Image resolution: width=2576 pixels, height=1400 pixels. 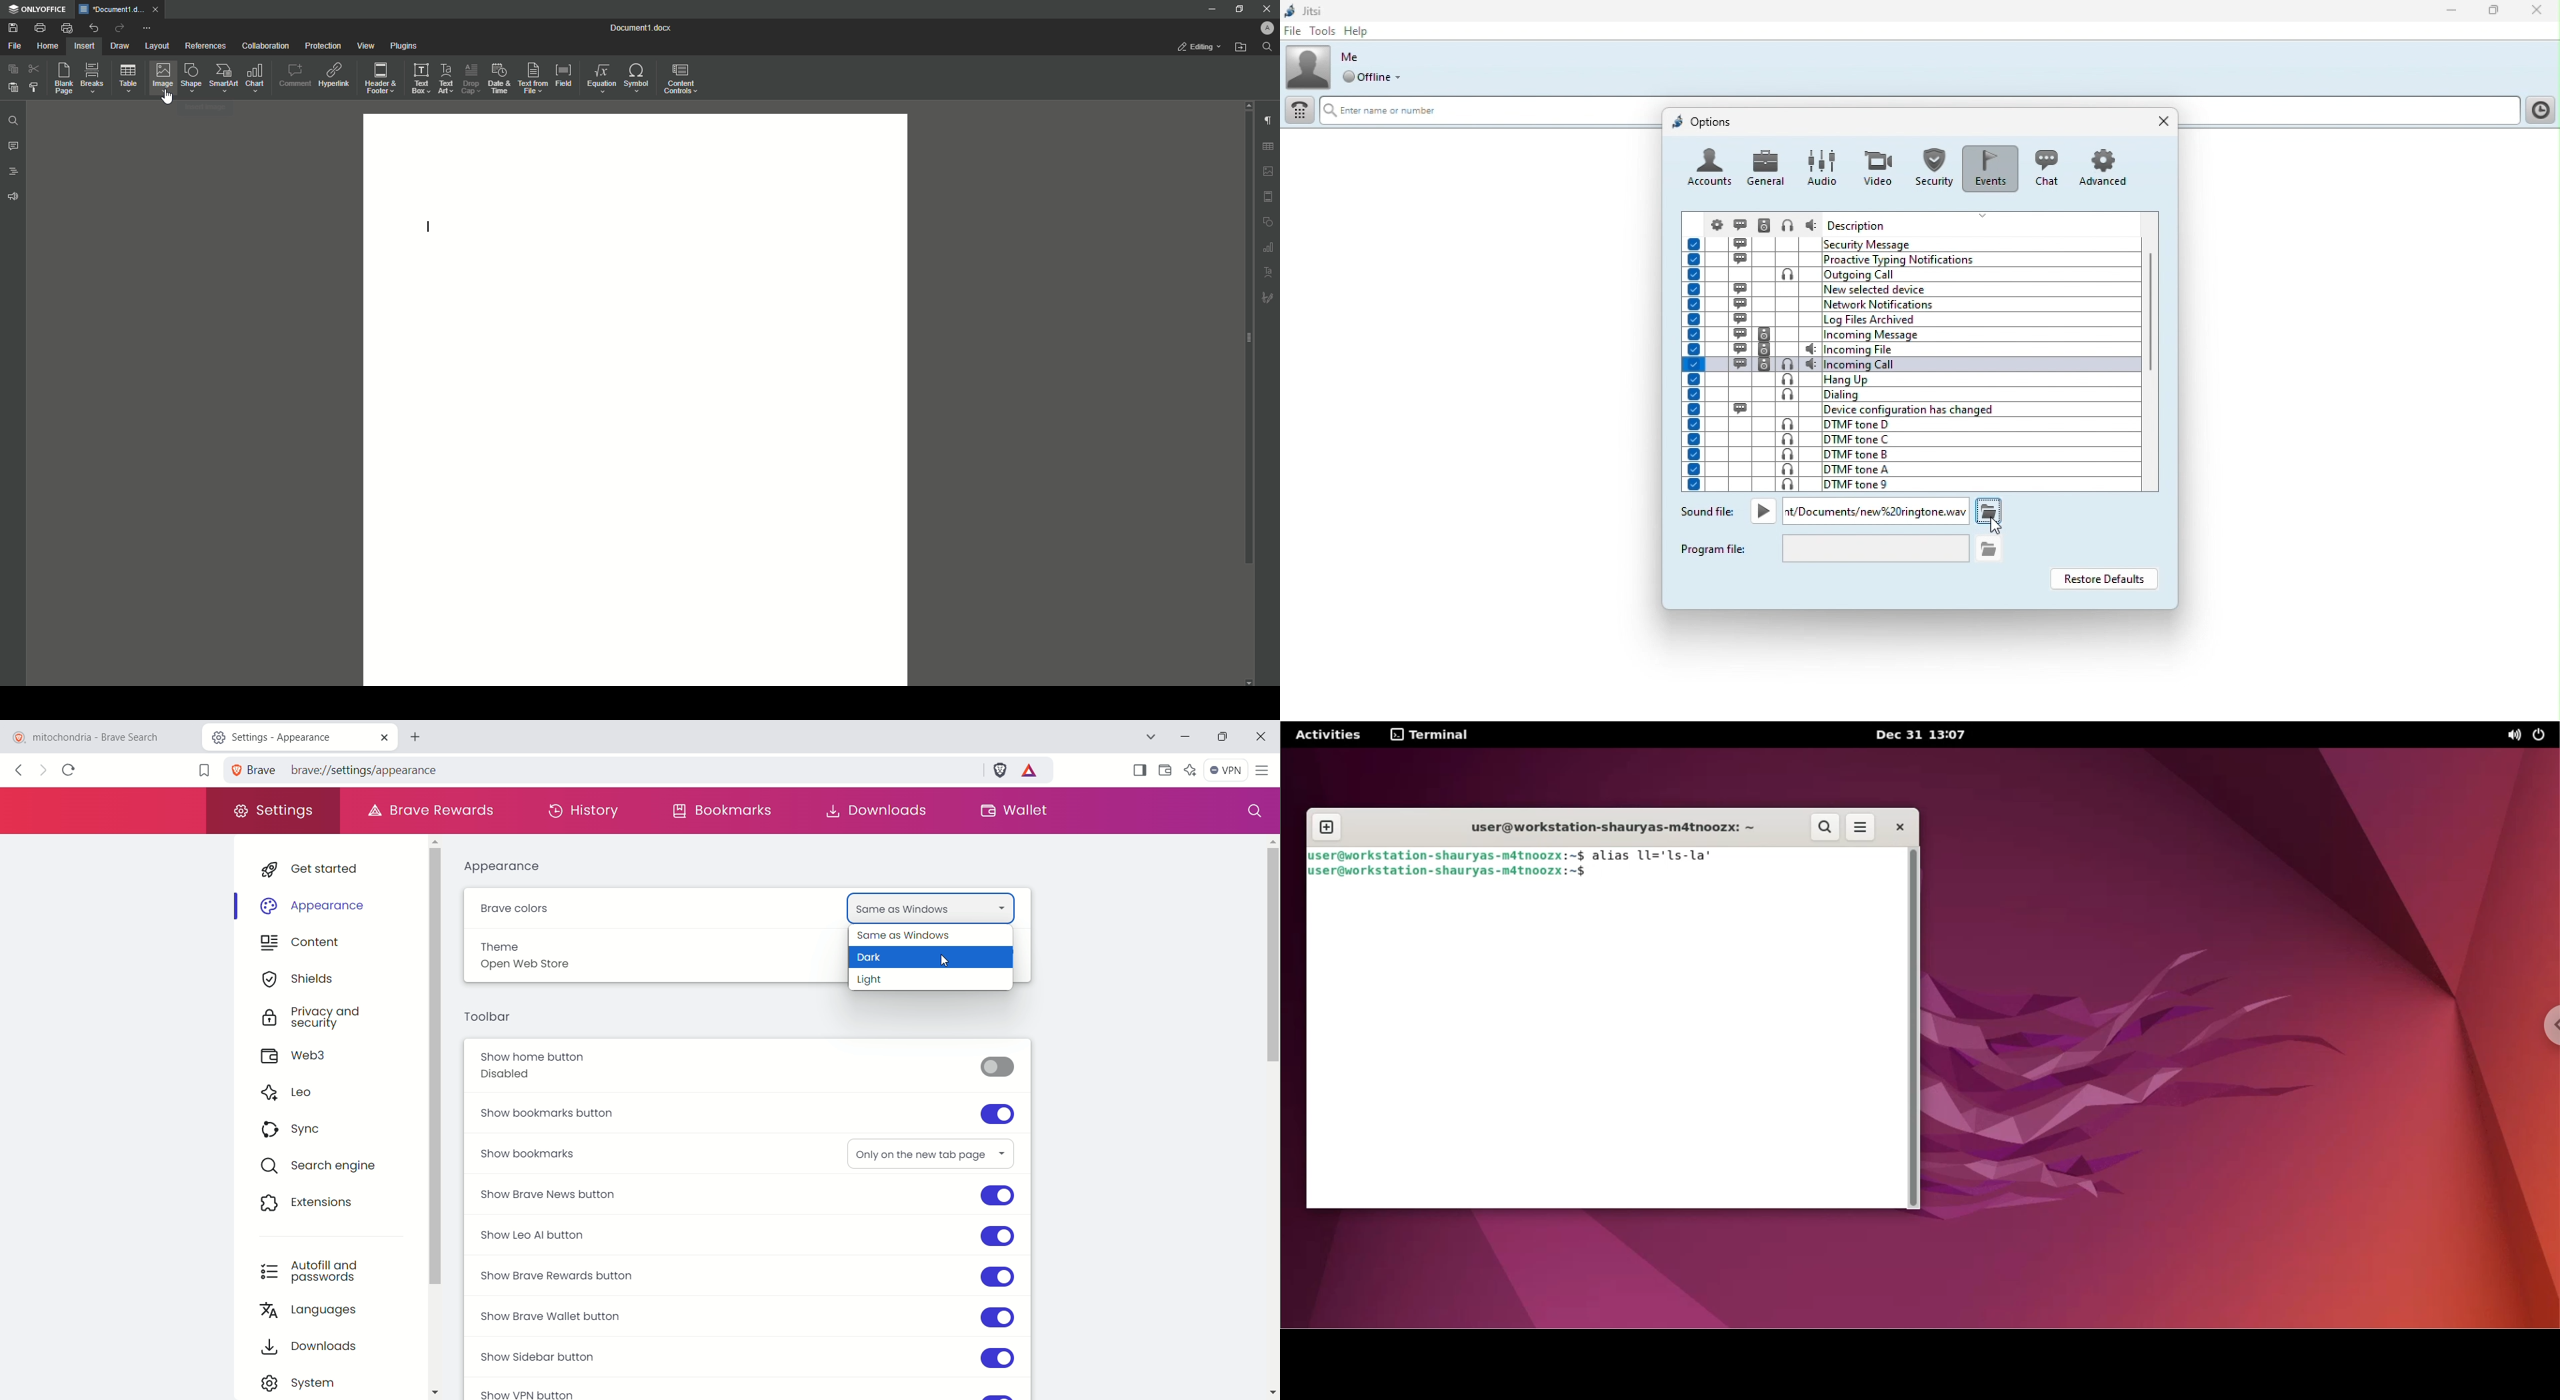 I want to click on shields, so click(x=303, y=978).